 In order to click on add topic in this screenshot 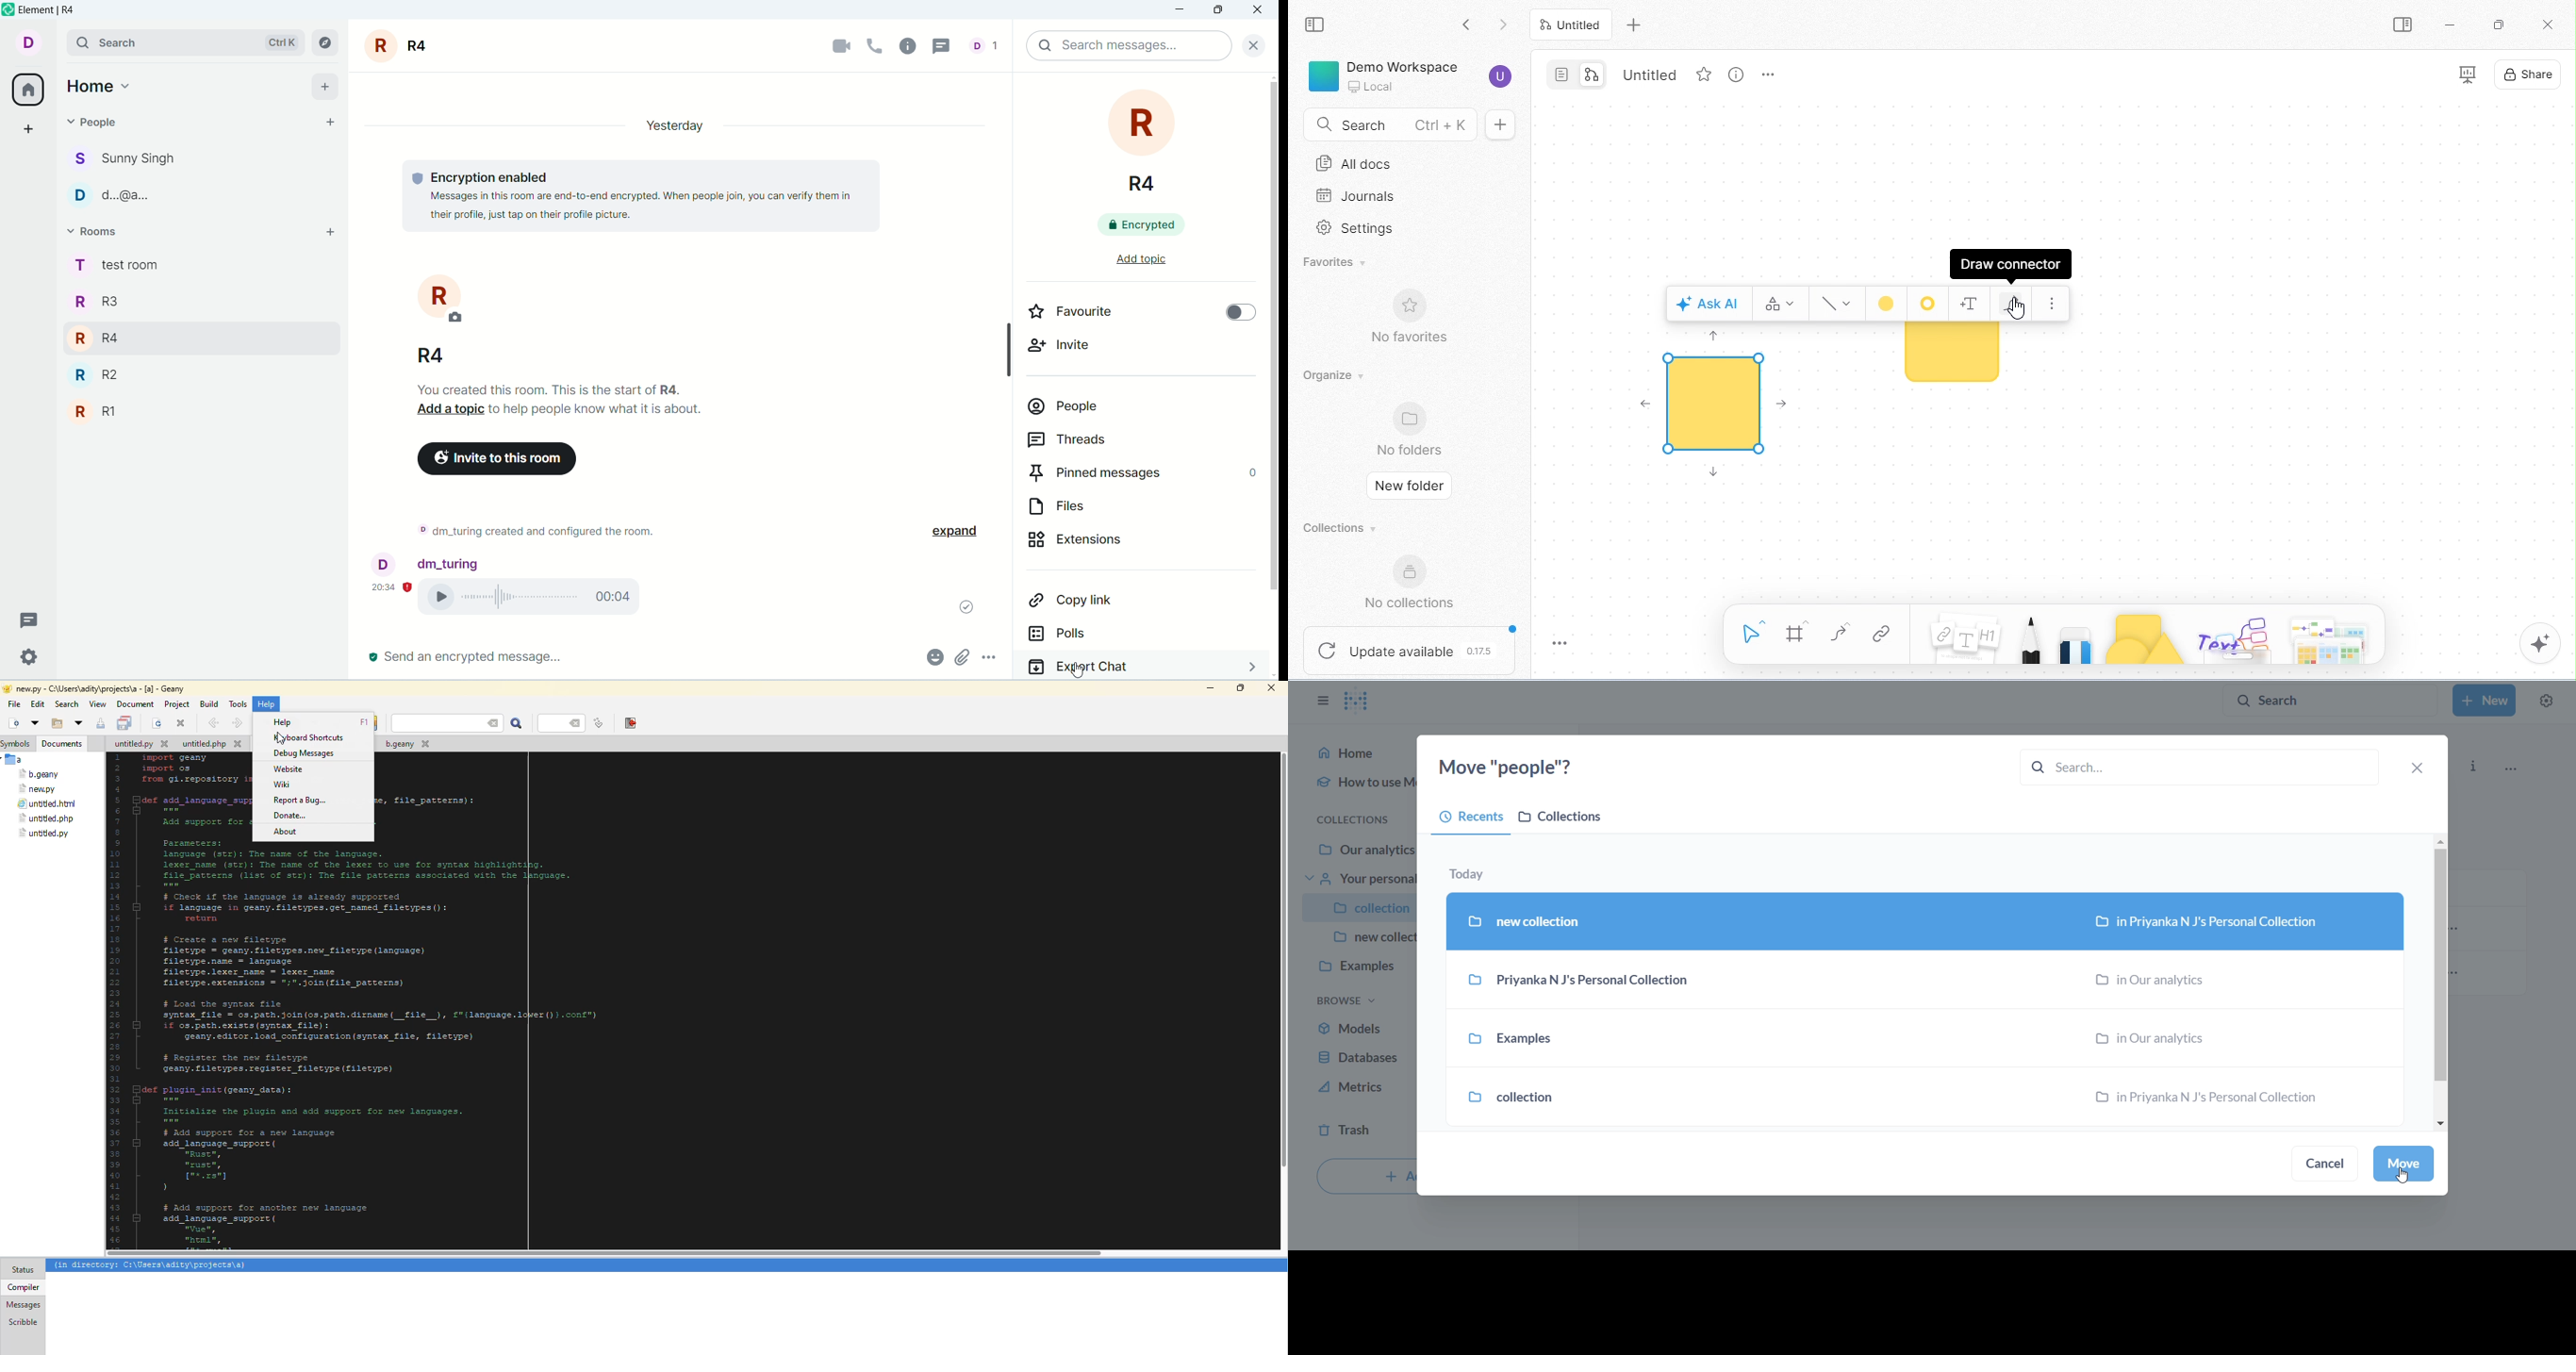, I will do `click(1129, 262)`.